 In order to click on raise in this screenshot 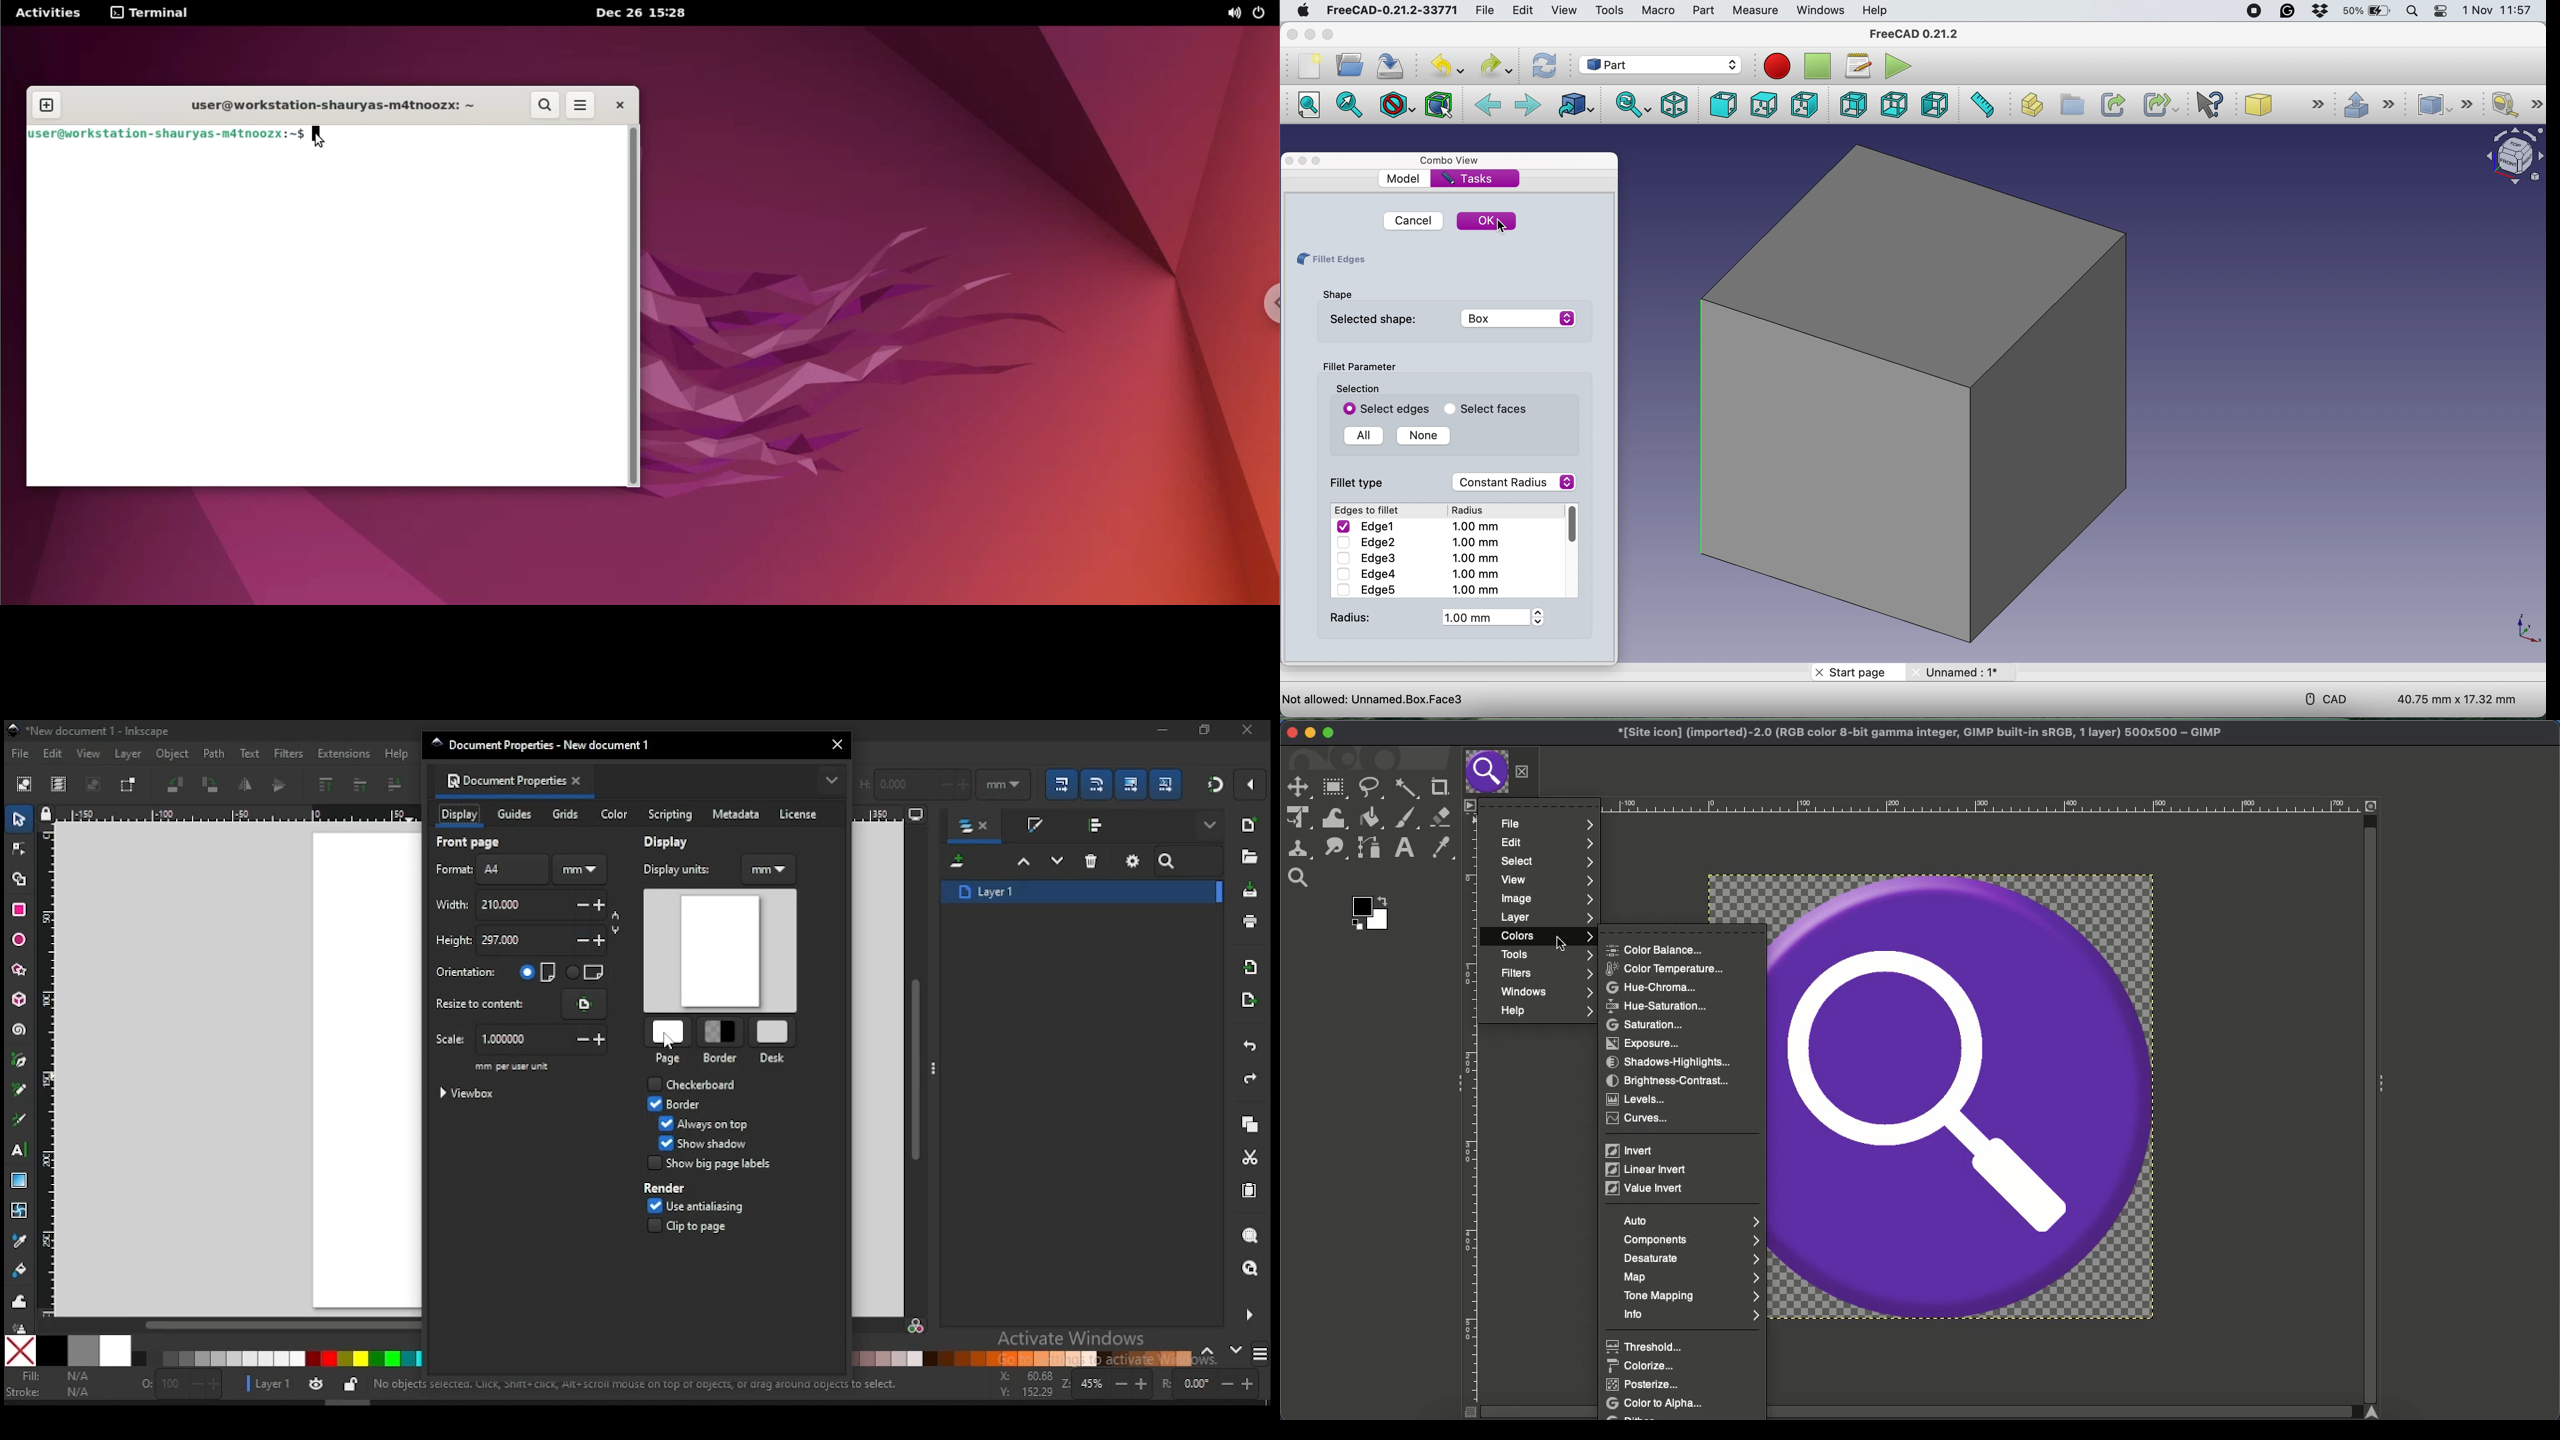, I will do `click(357, 786)`.